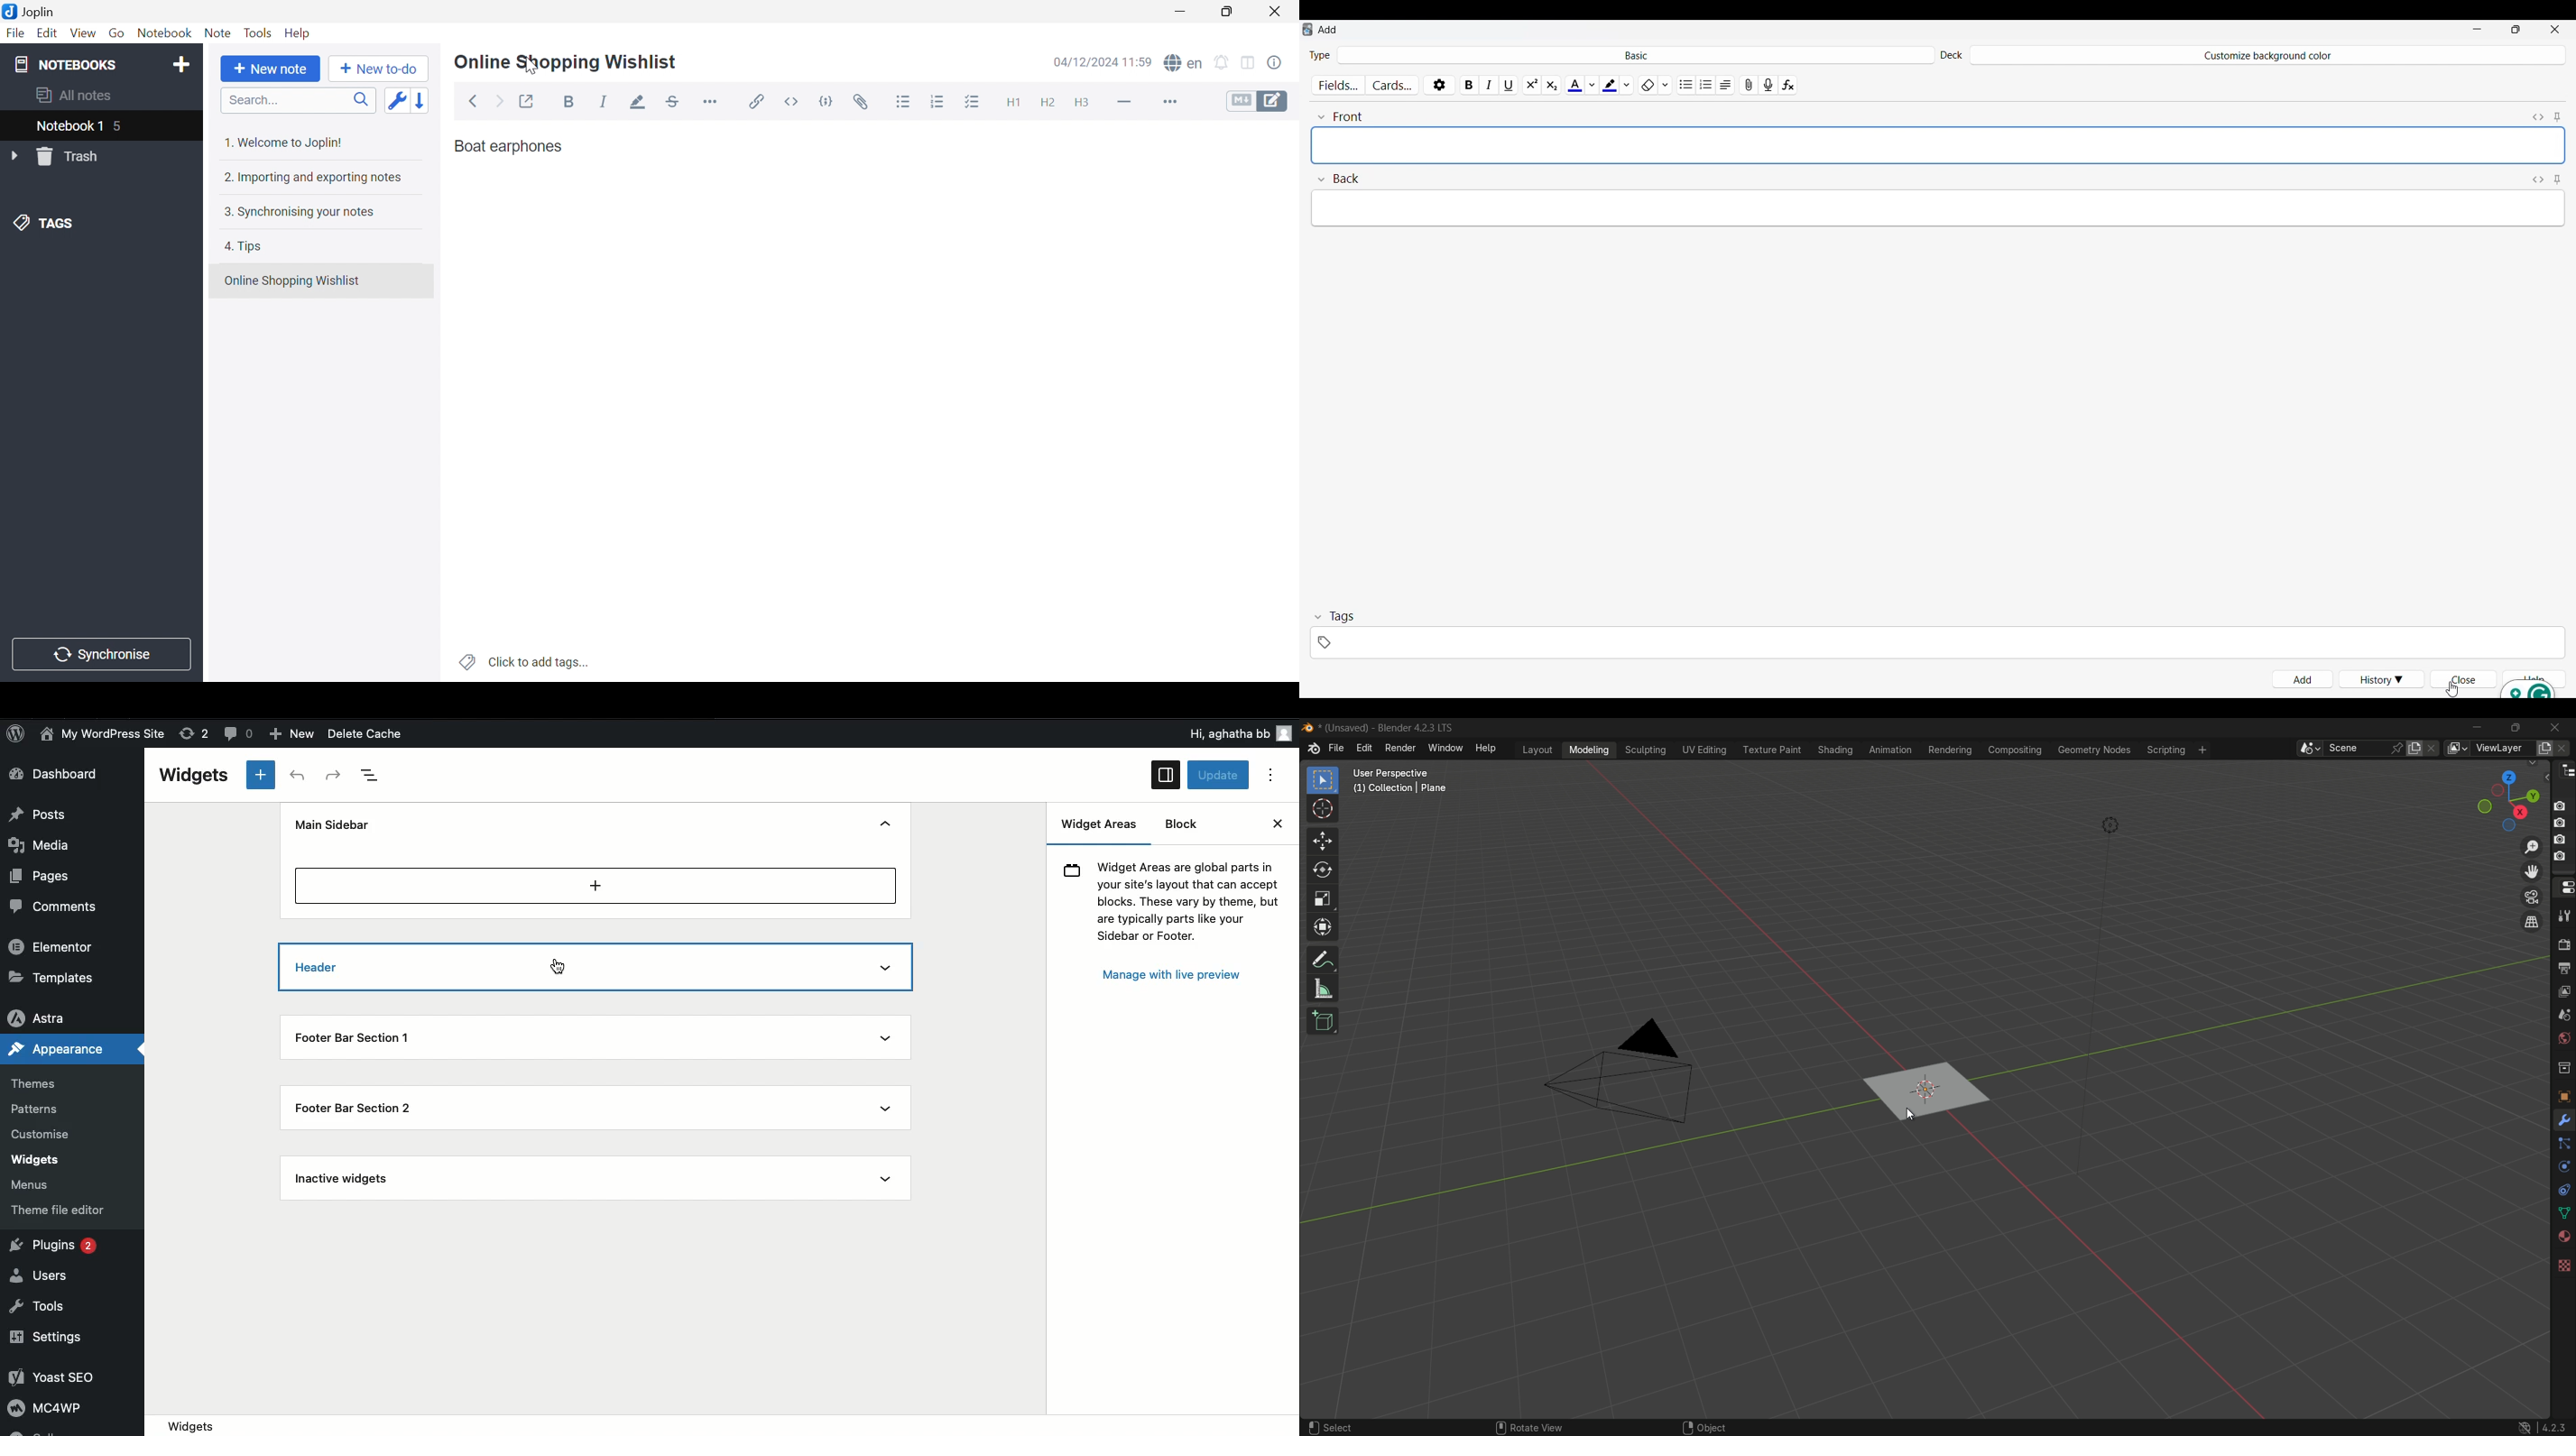 This screenshot has height=1456, width=2576. What do you see at coordinates (1706, 83) in the screenshot?
I see `Ordered list` at bounding box center [1706, 83].